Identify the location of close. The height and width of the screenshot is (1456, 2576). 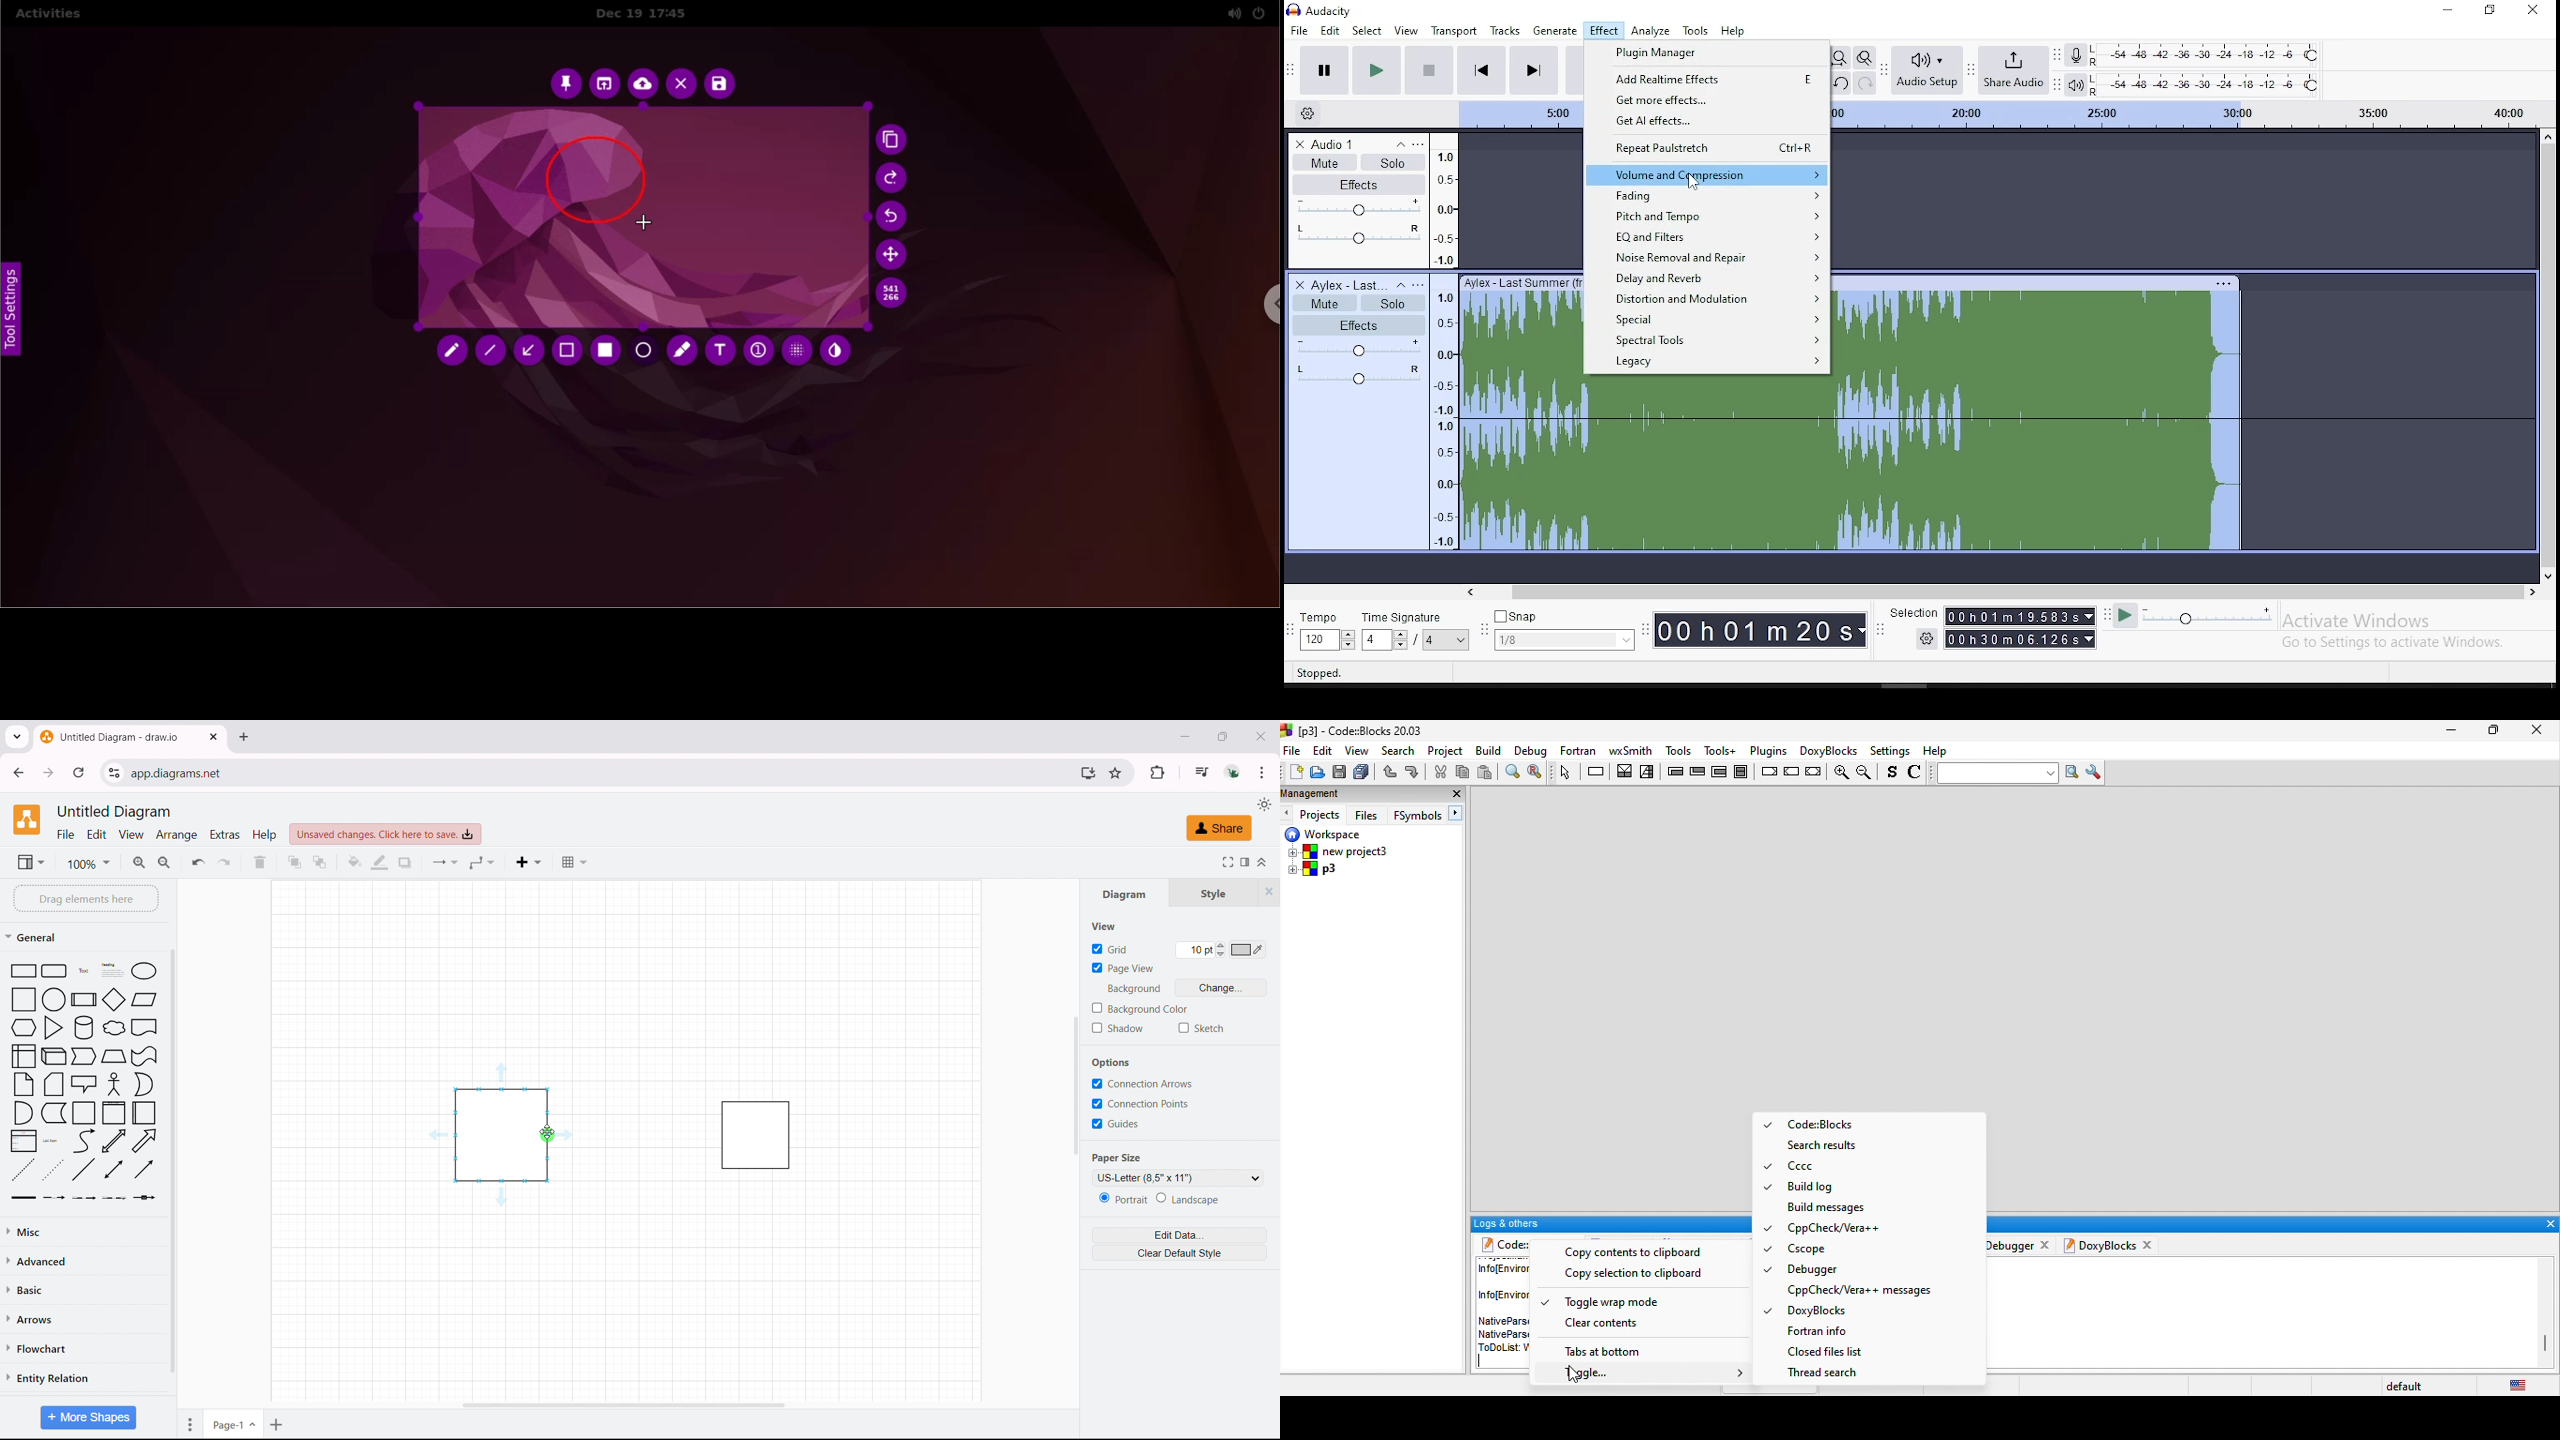
(2536, 729).